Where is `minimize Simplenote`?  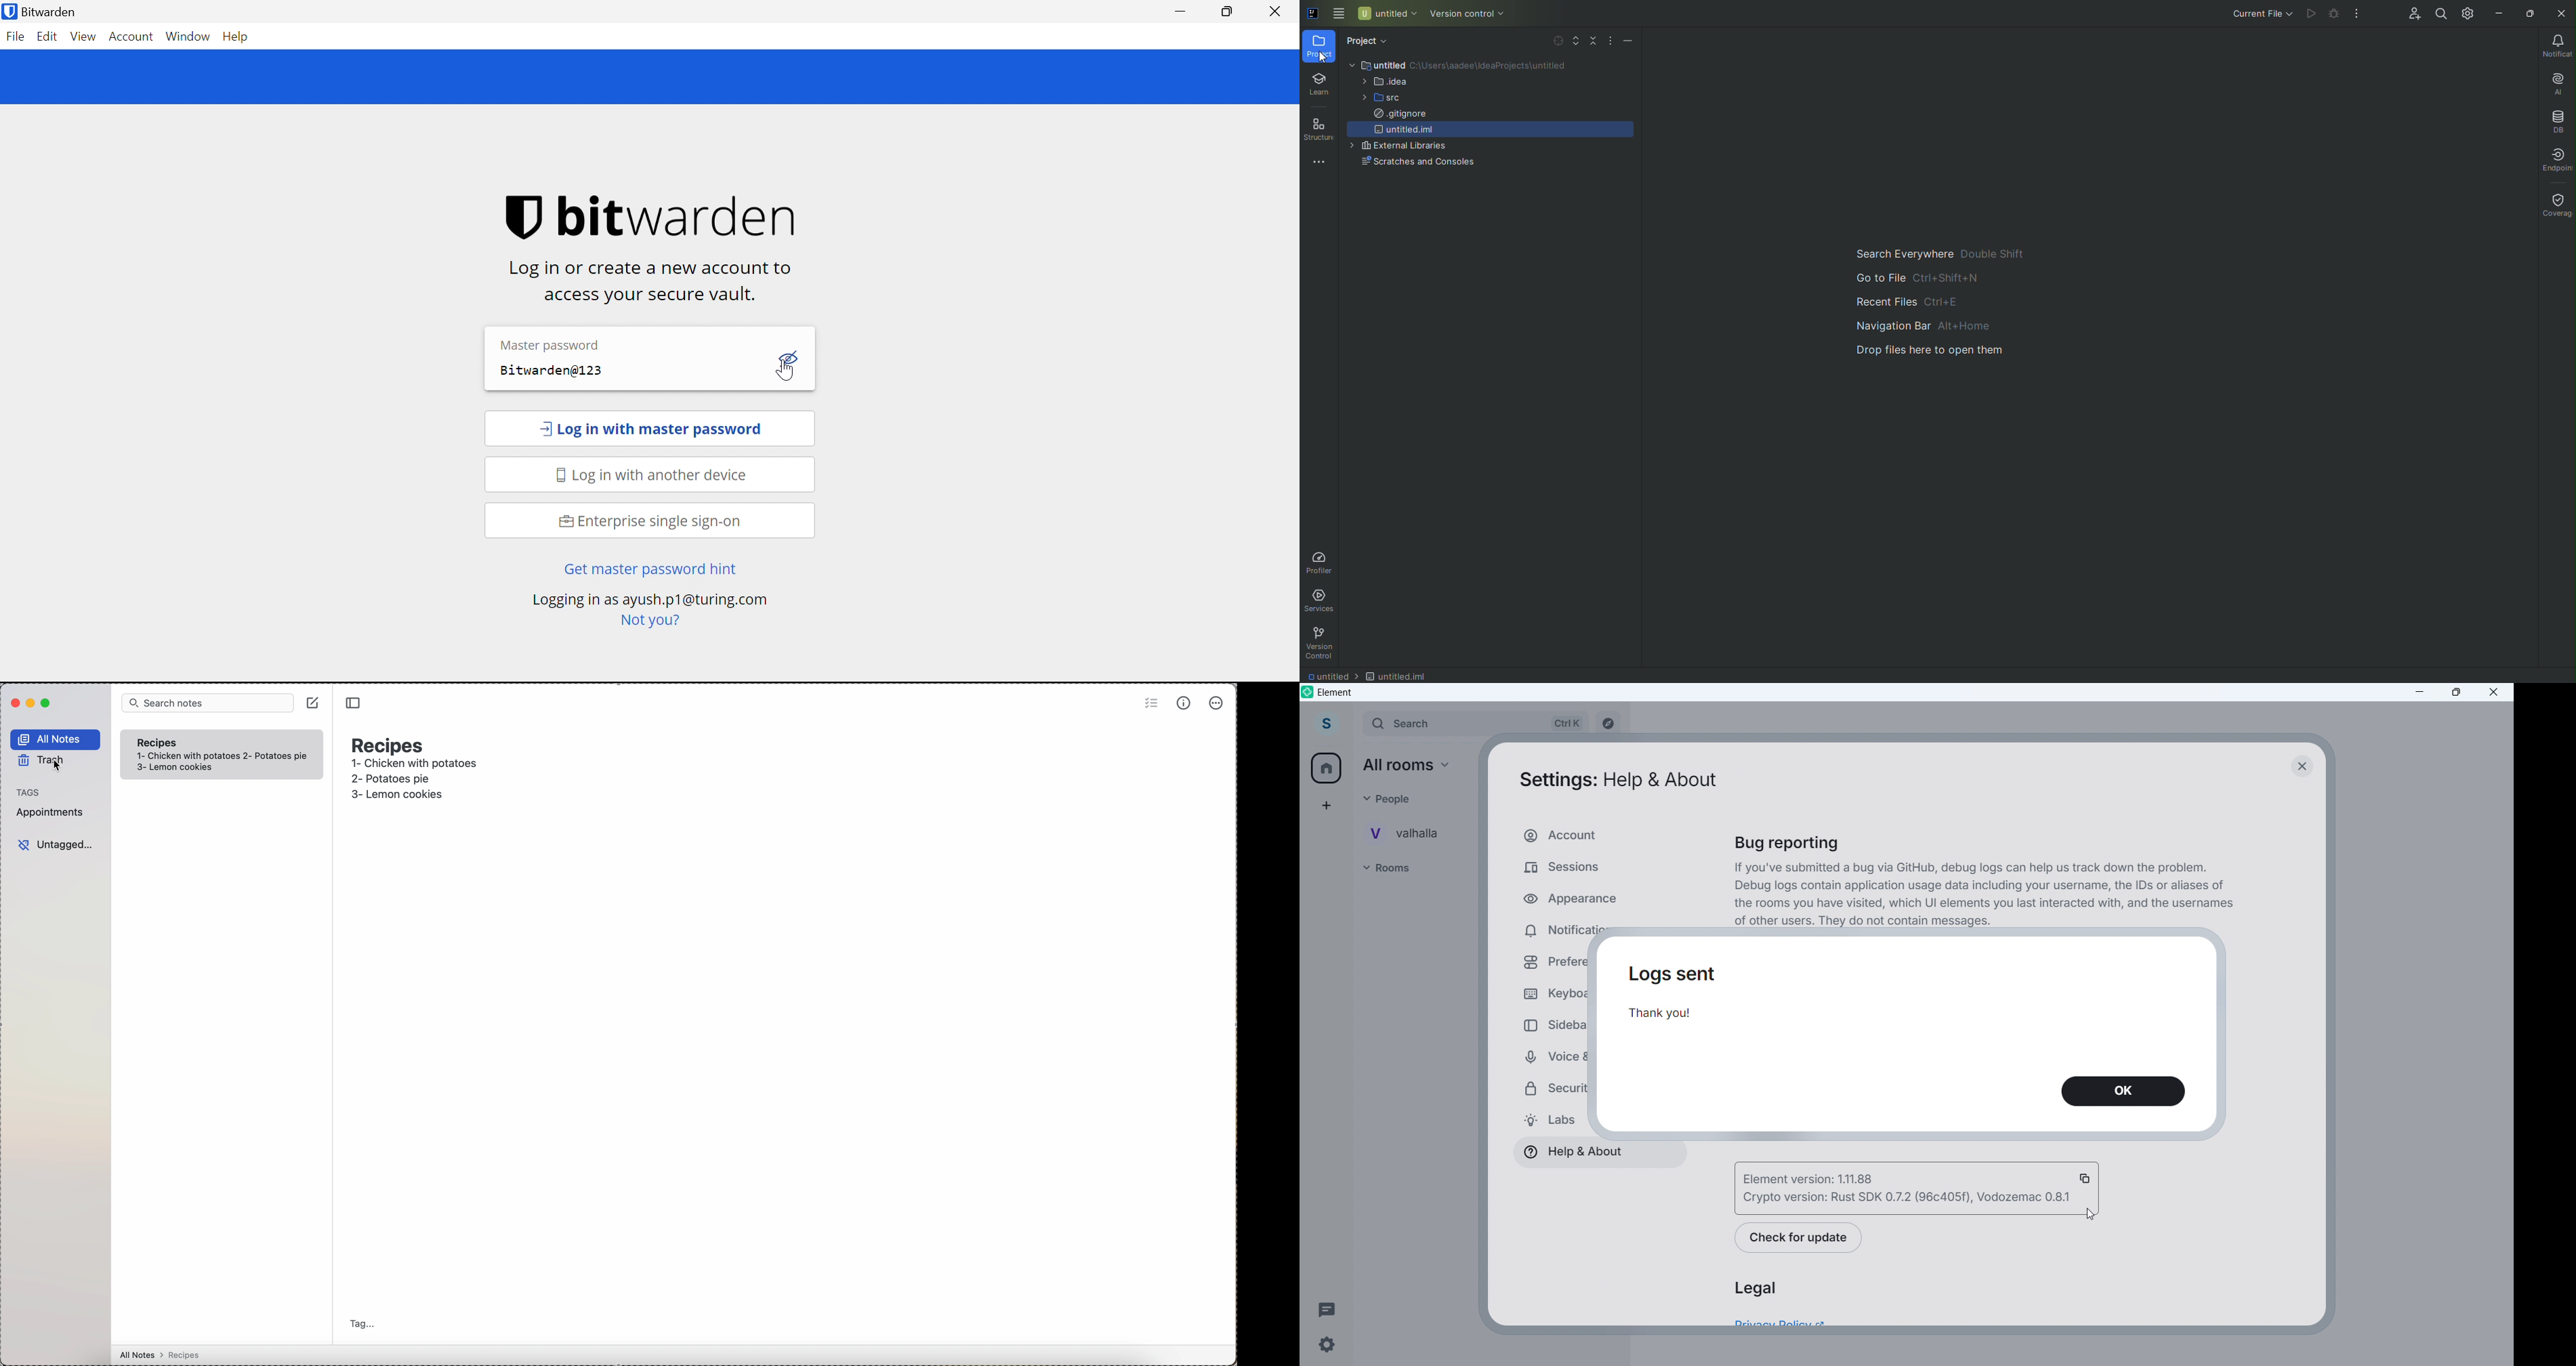
minimize Simplenote is located at coordinates (30, 704).